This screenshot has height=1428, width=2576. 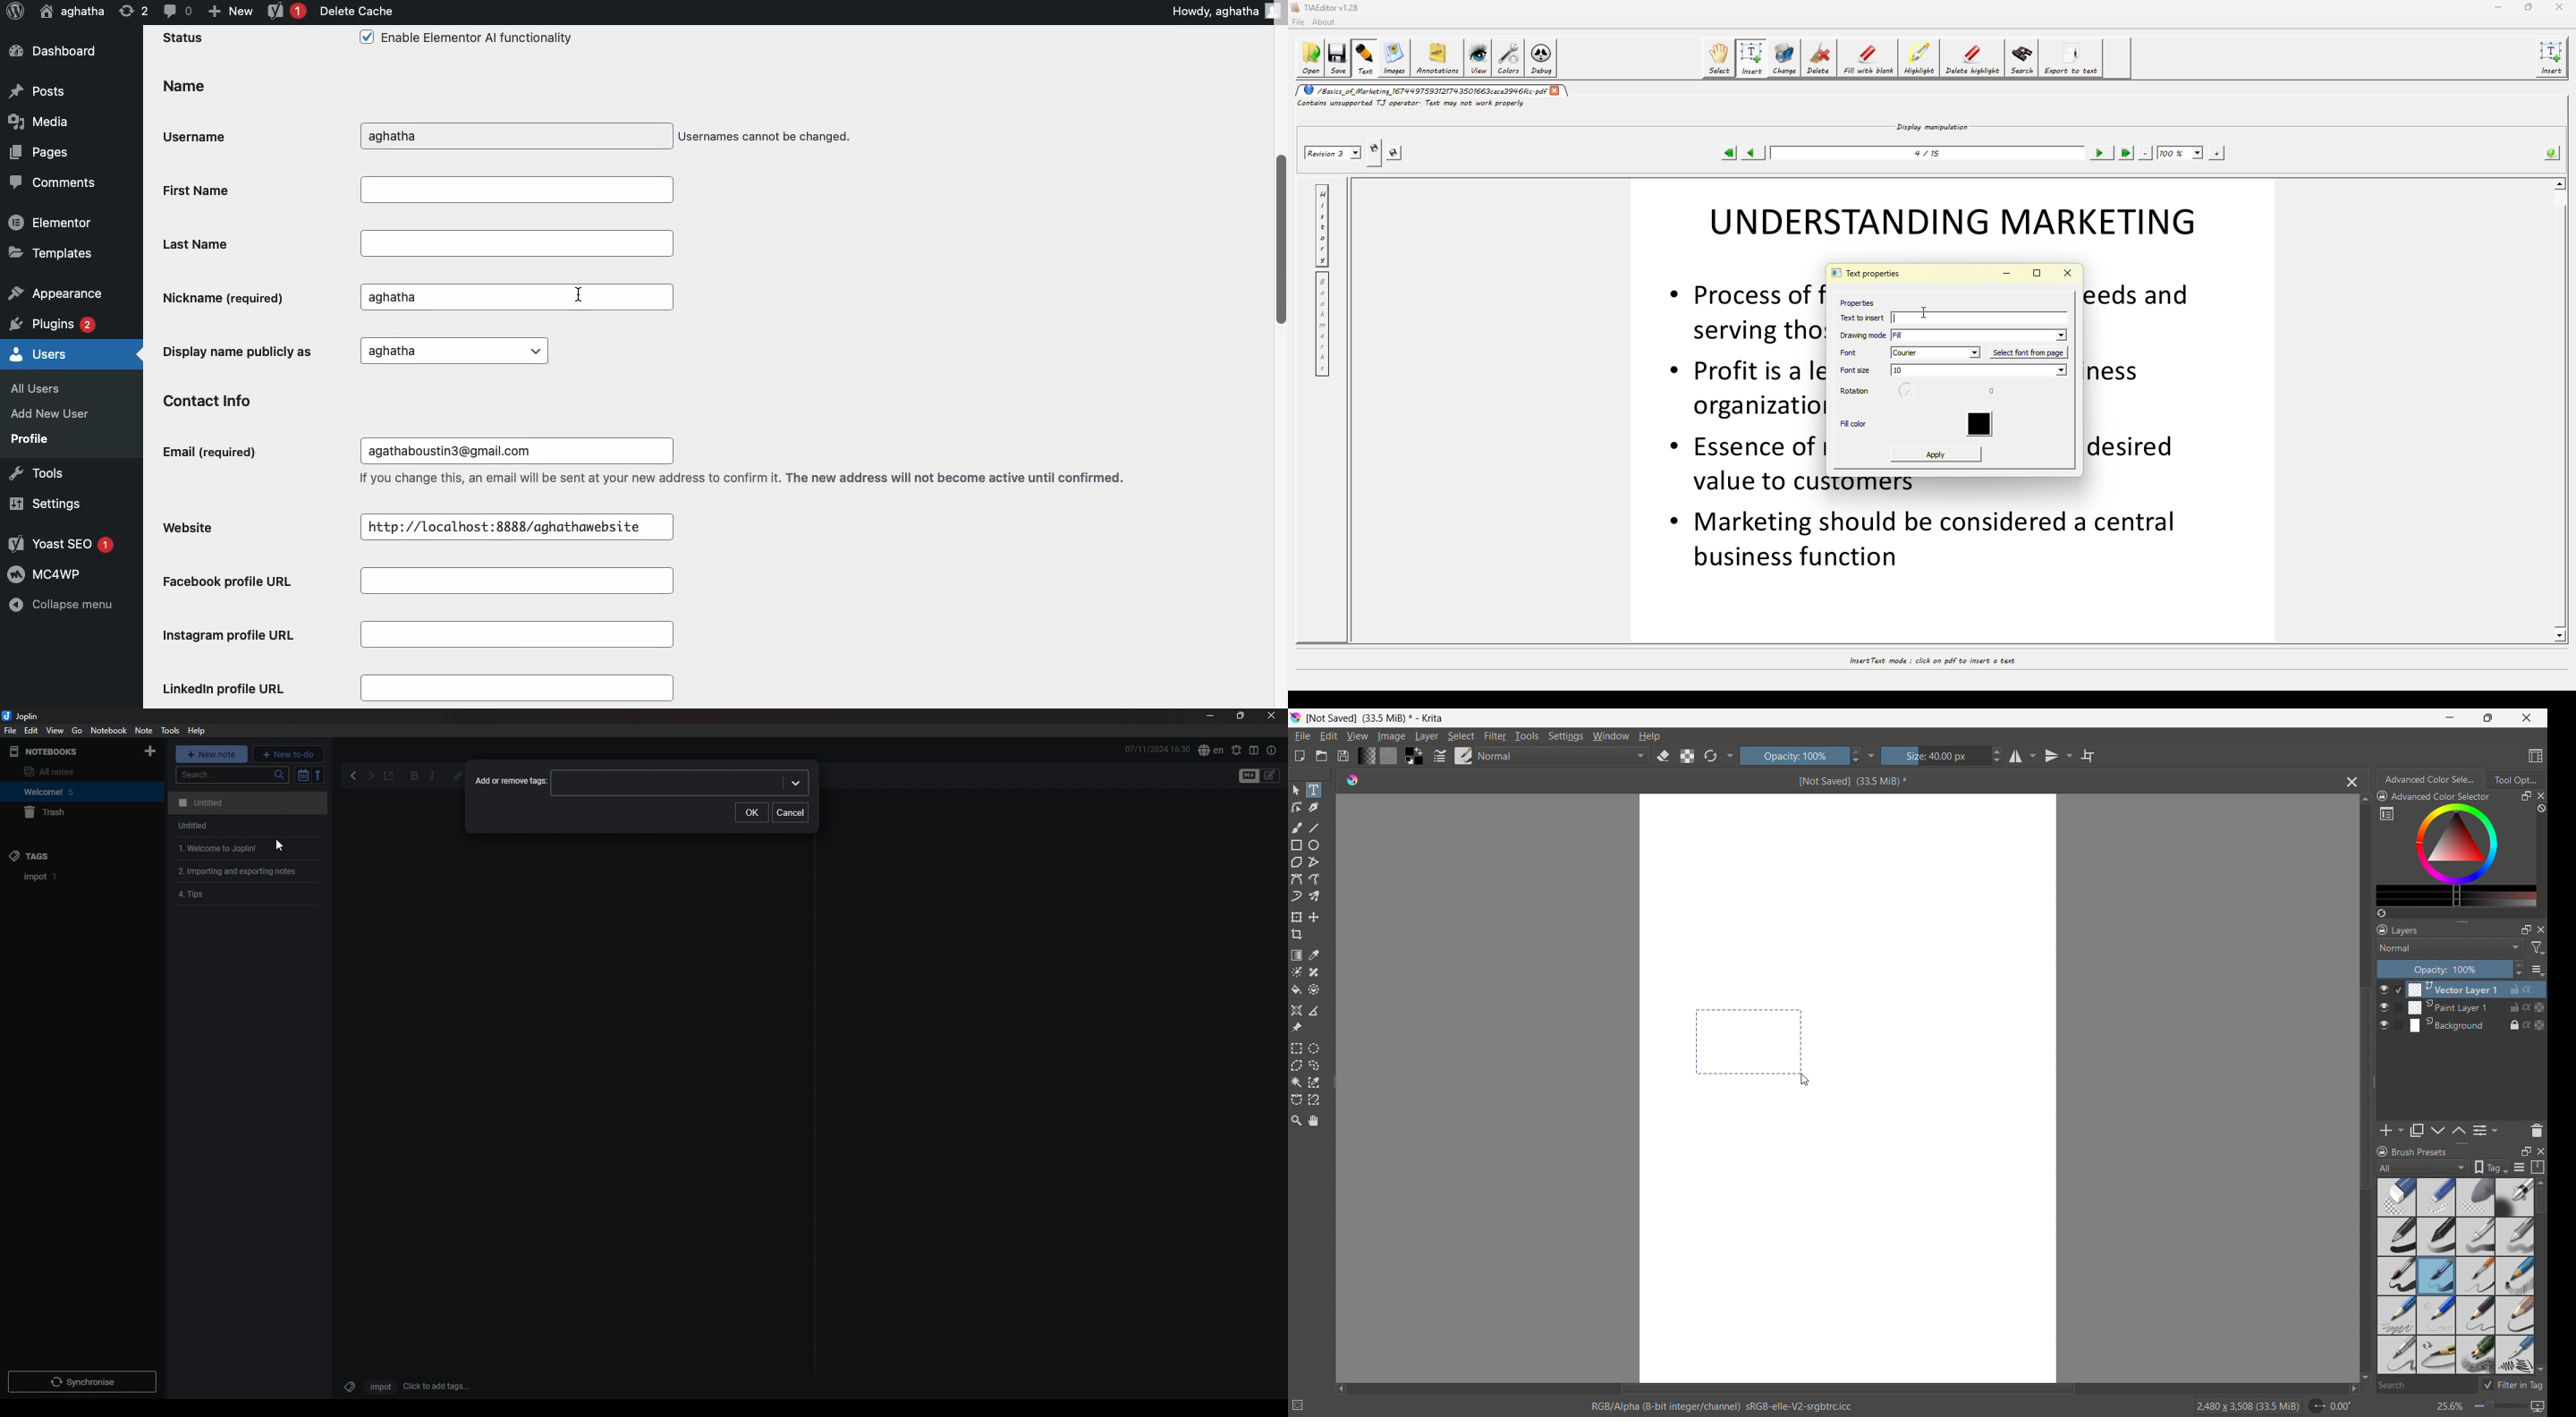 I want to click on notebook, so click(x=109, y=731).